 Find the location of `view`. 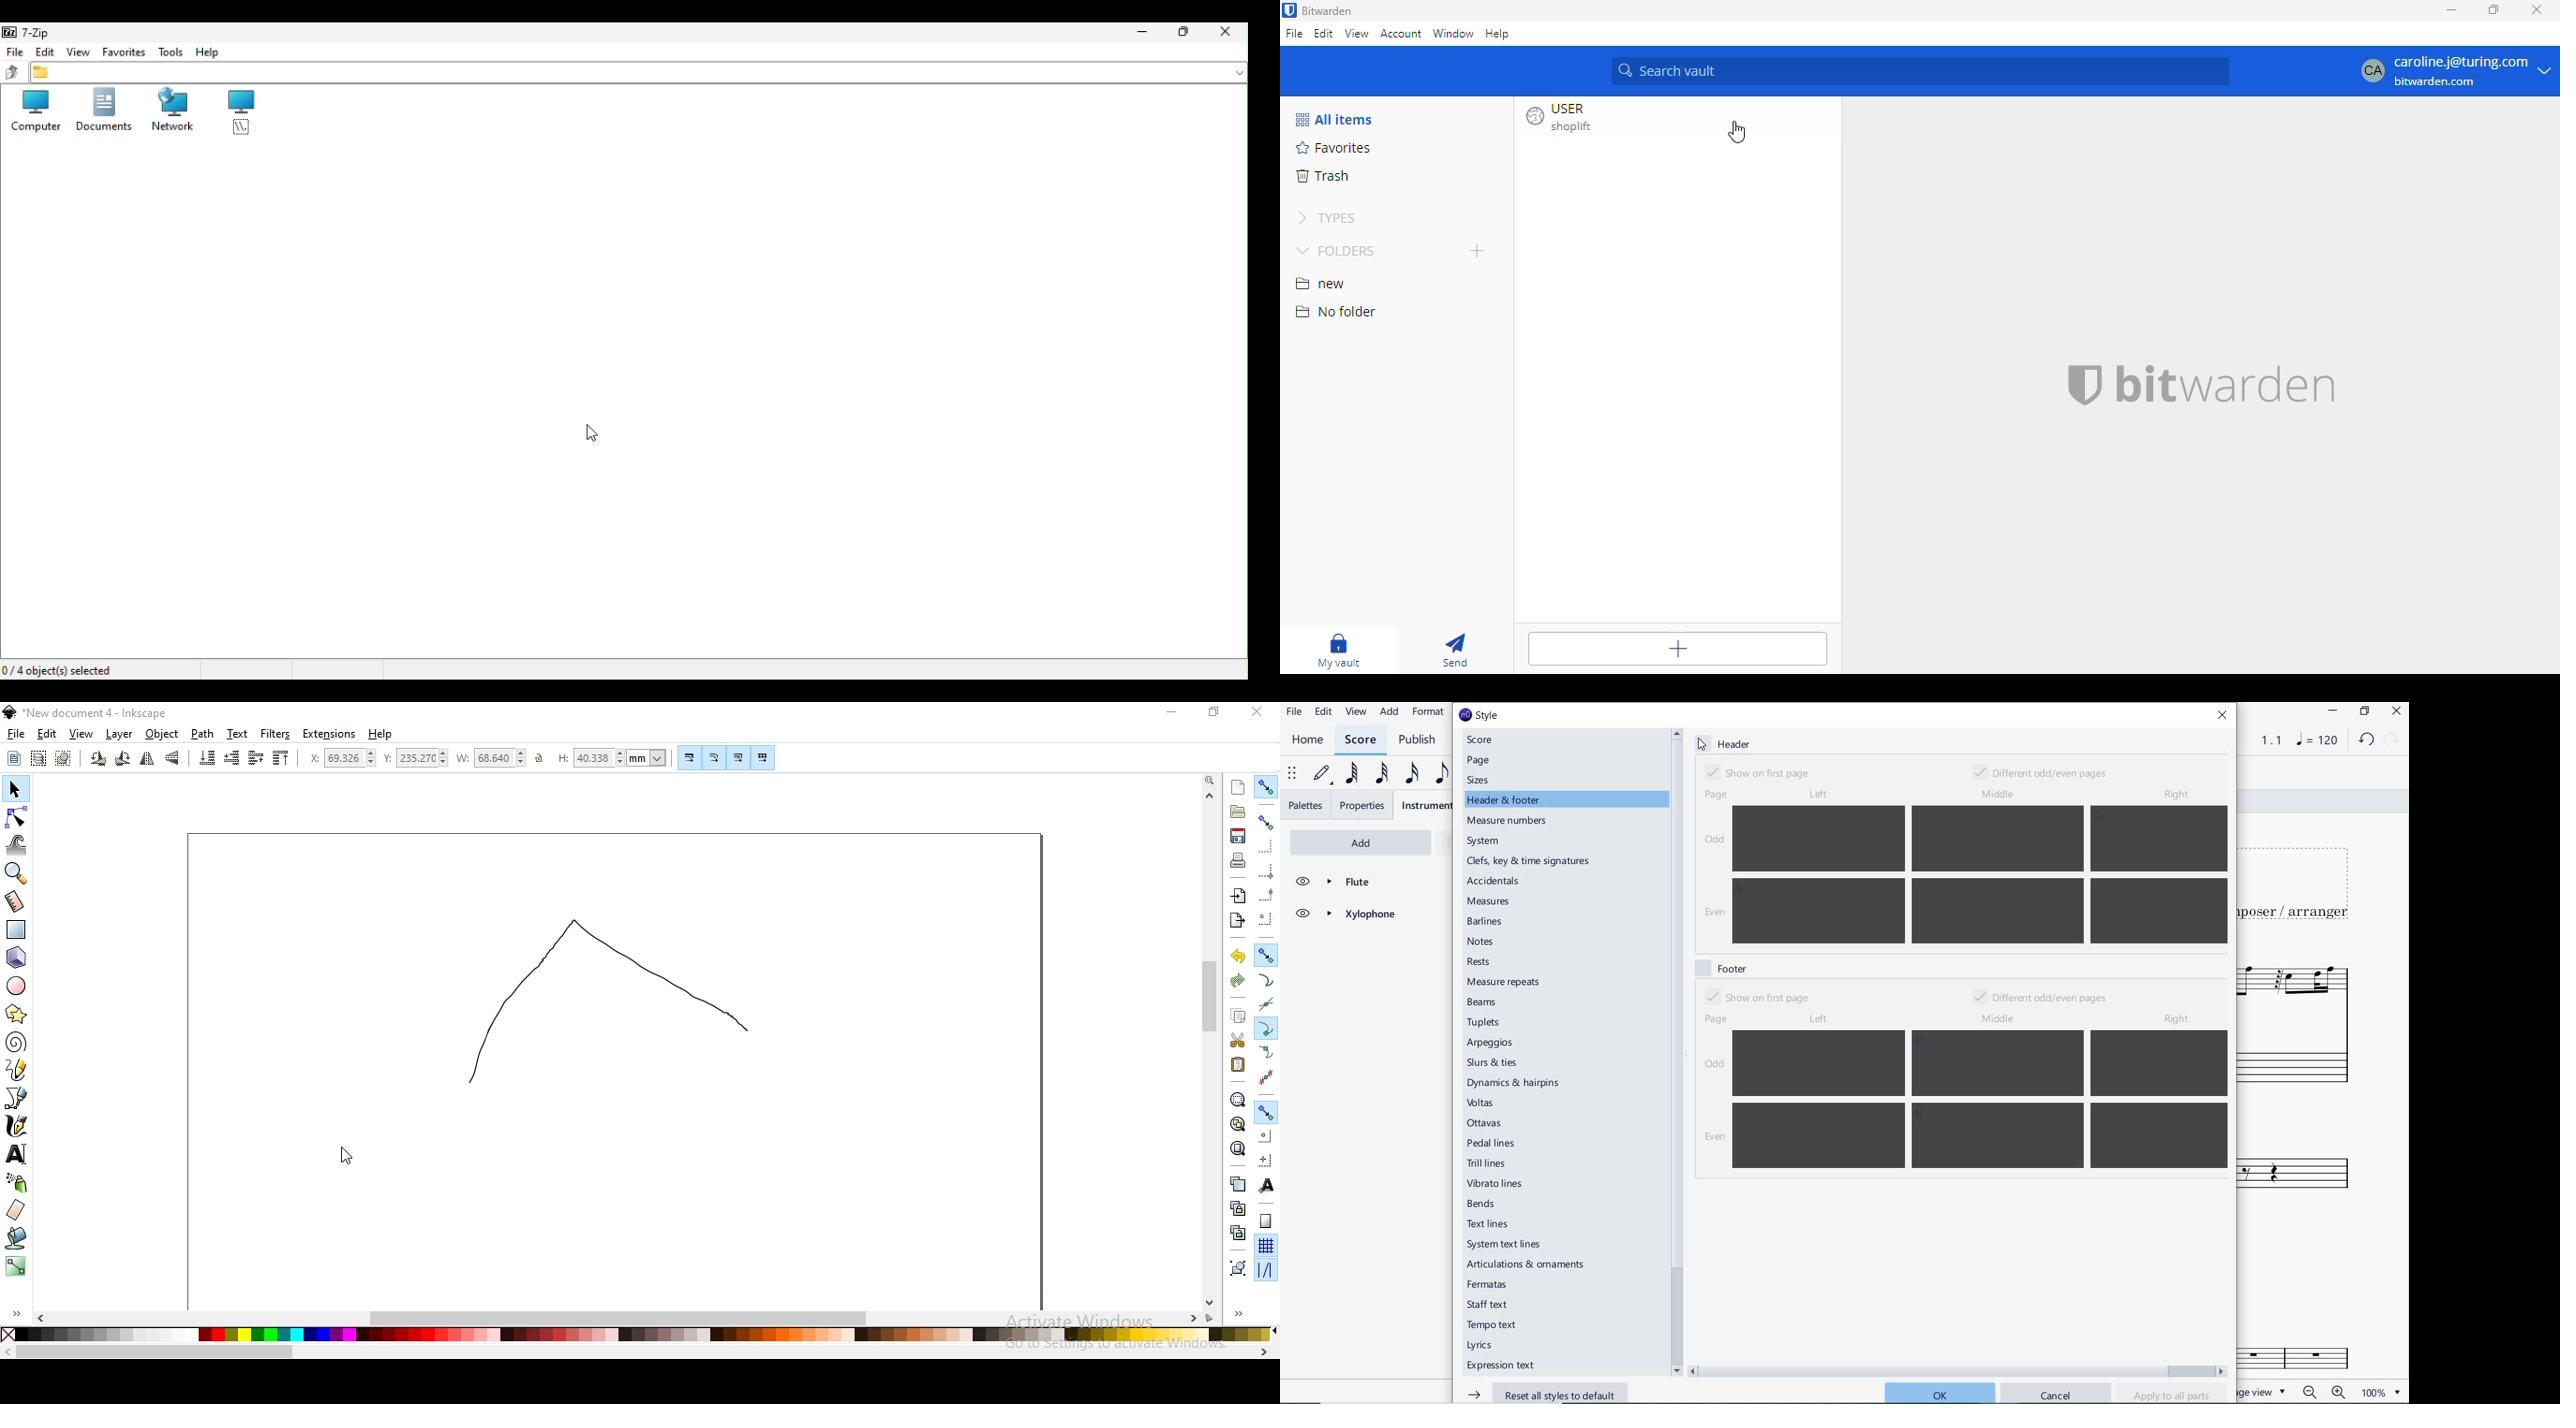

view is located at coordinates (82, 735).